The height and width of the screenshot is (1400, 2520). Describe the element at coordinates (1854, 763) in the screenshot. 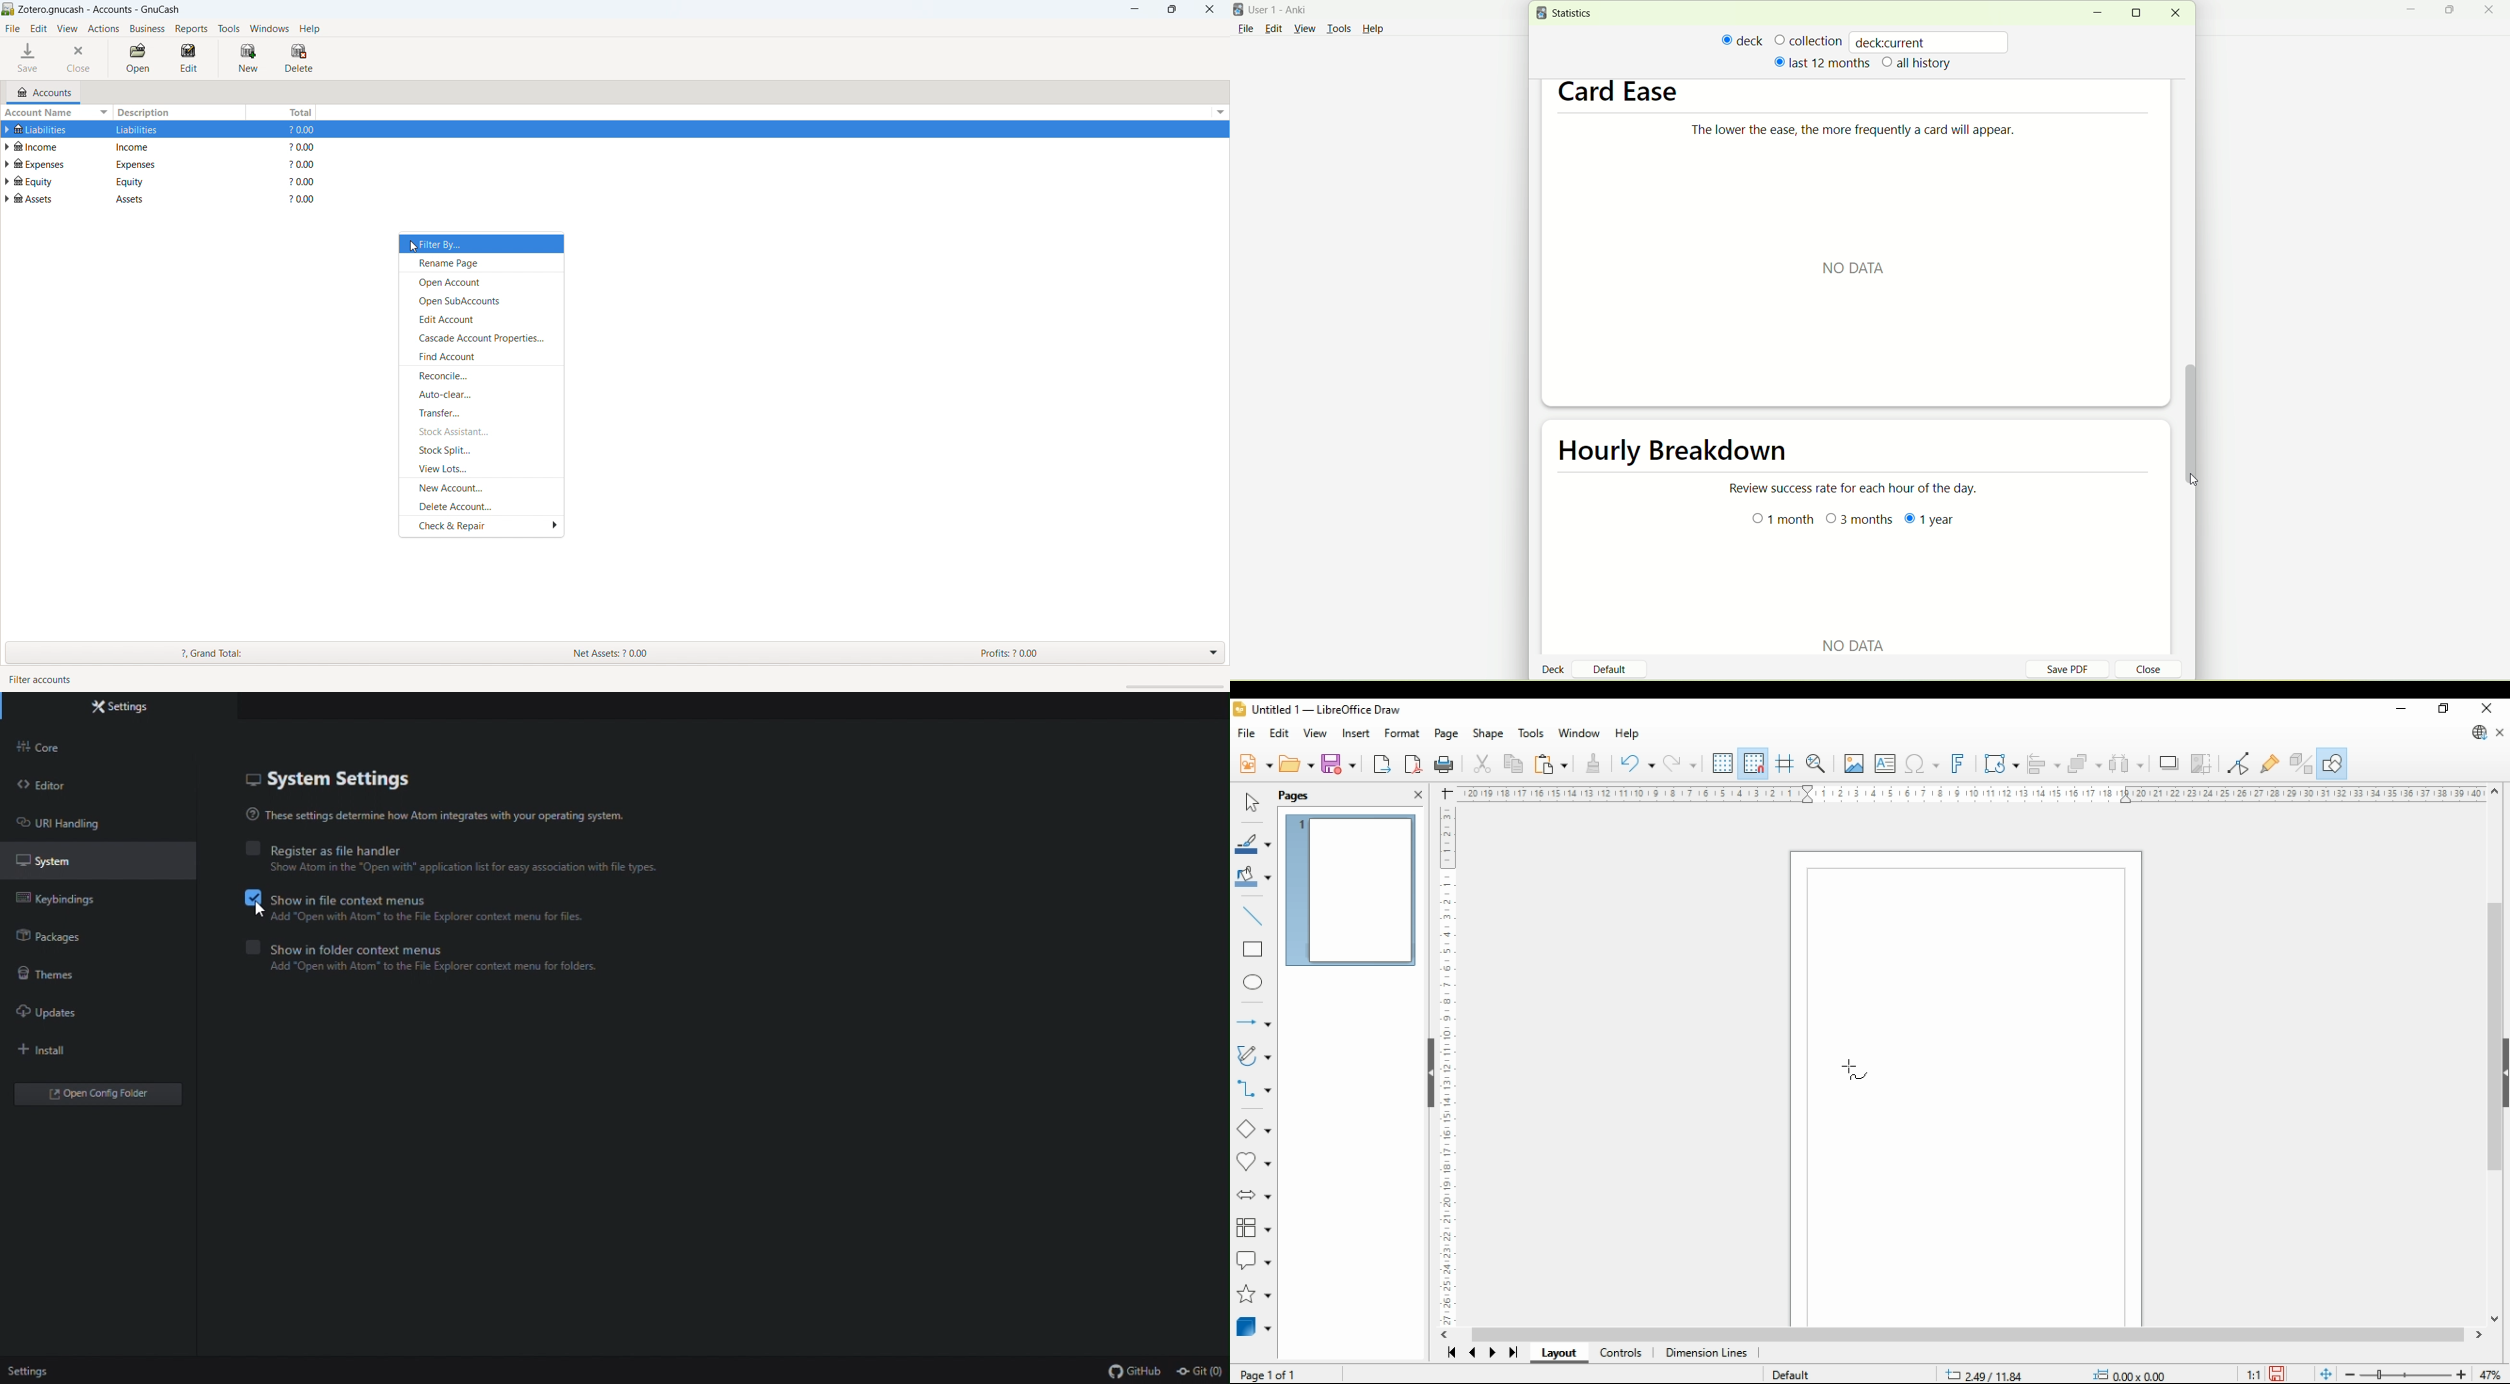

I see `insert image` at that location.